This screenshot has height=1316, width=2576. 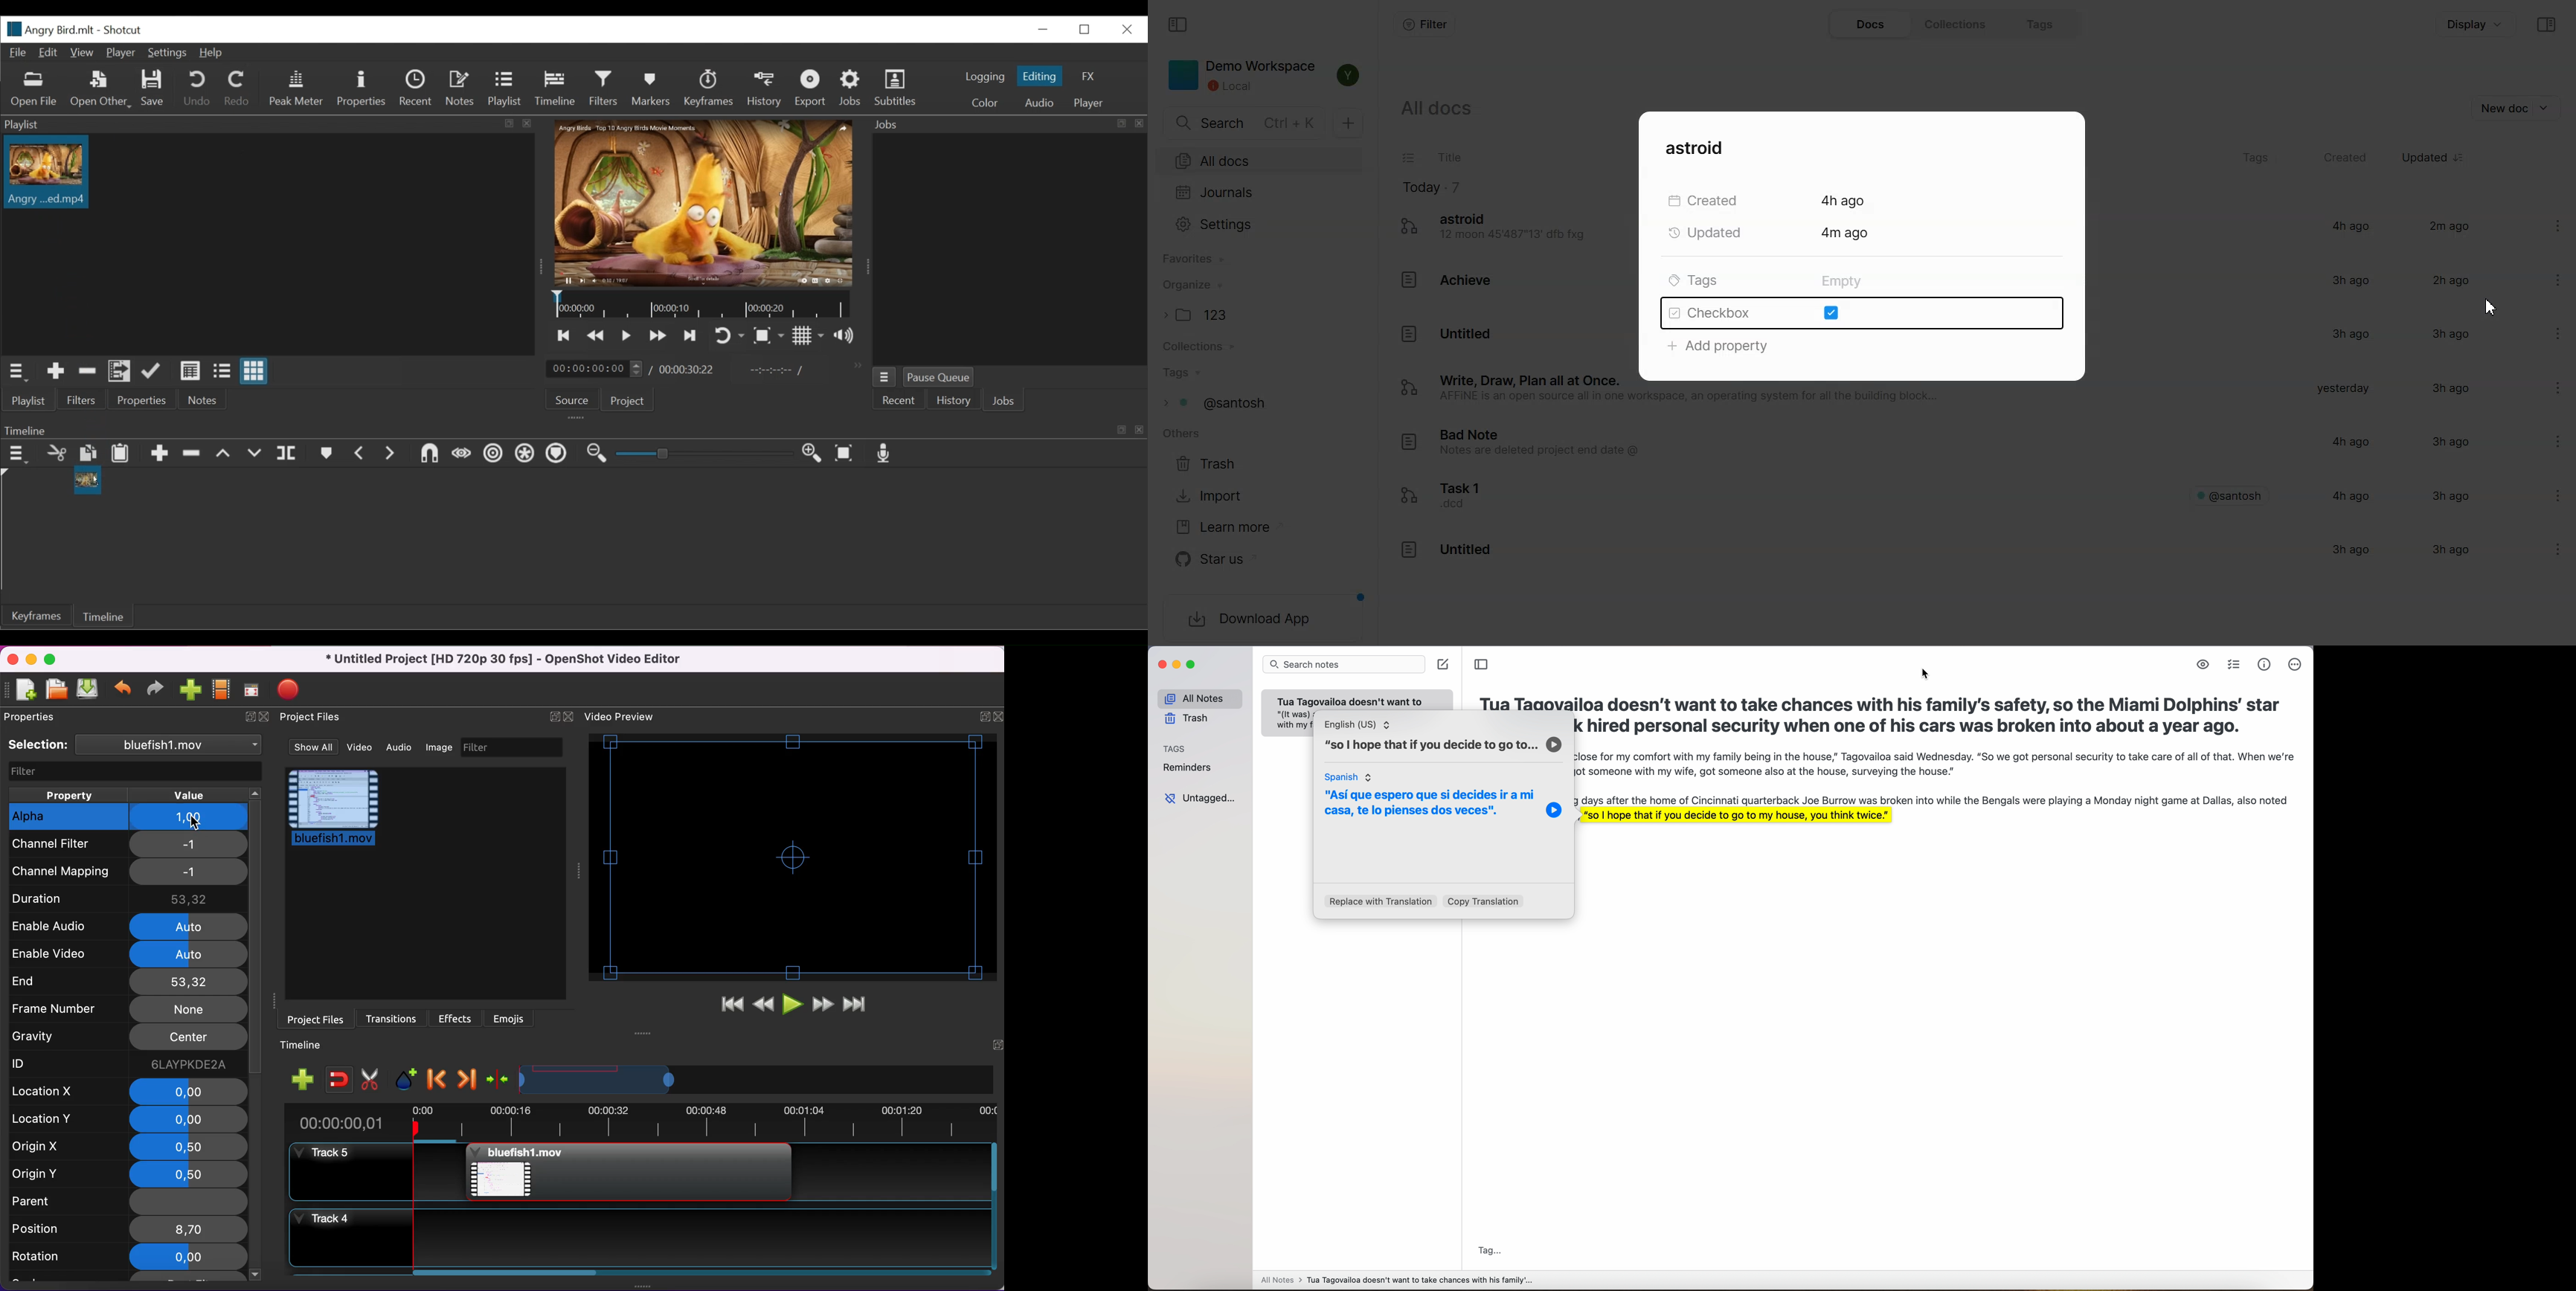 I want to click on show all, so click(x=315, y=746).